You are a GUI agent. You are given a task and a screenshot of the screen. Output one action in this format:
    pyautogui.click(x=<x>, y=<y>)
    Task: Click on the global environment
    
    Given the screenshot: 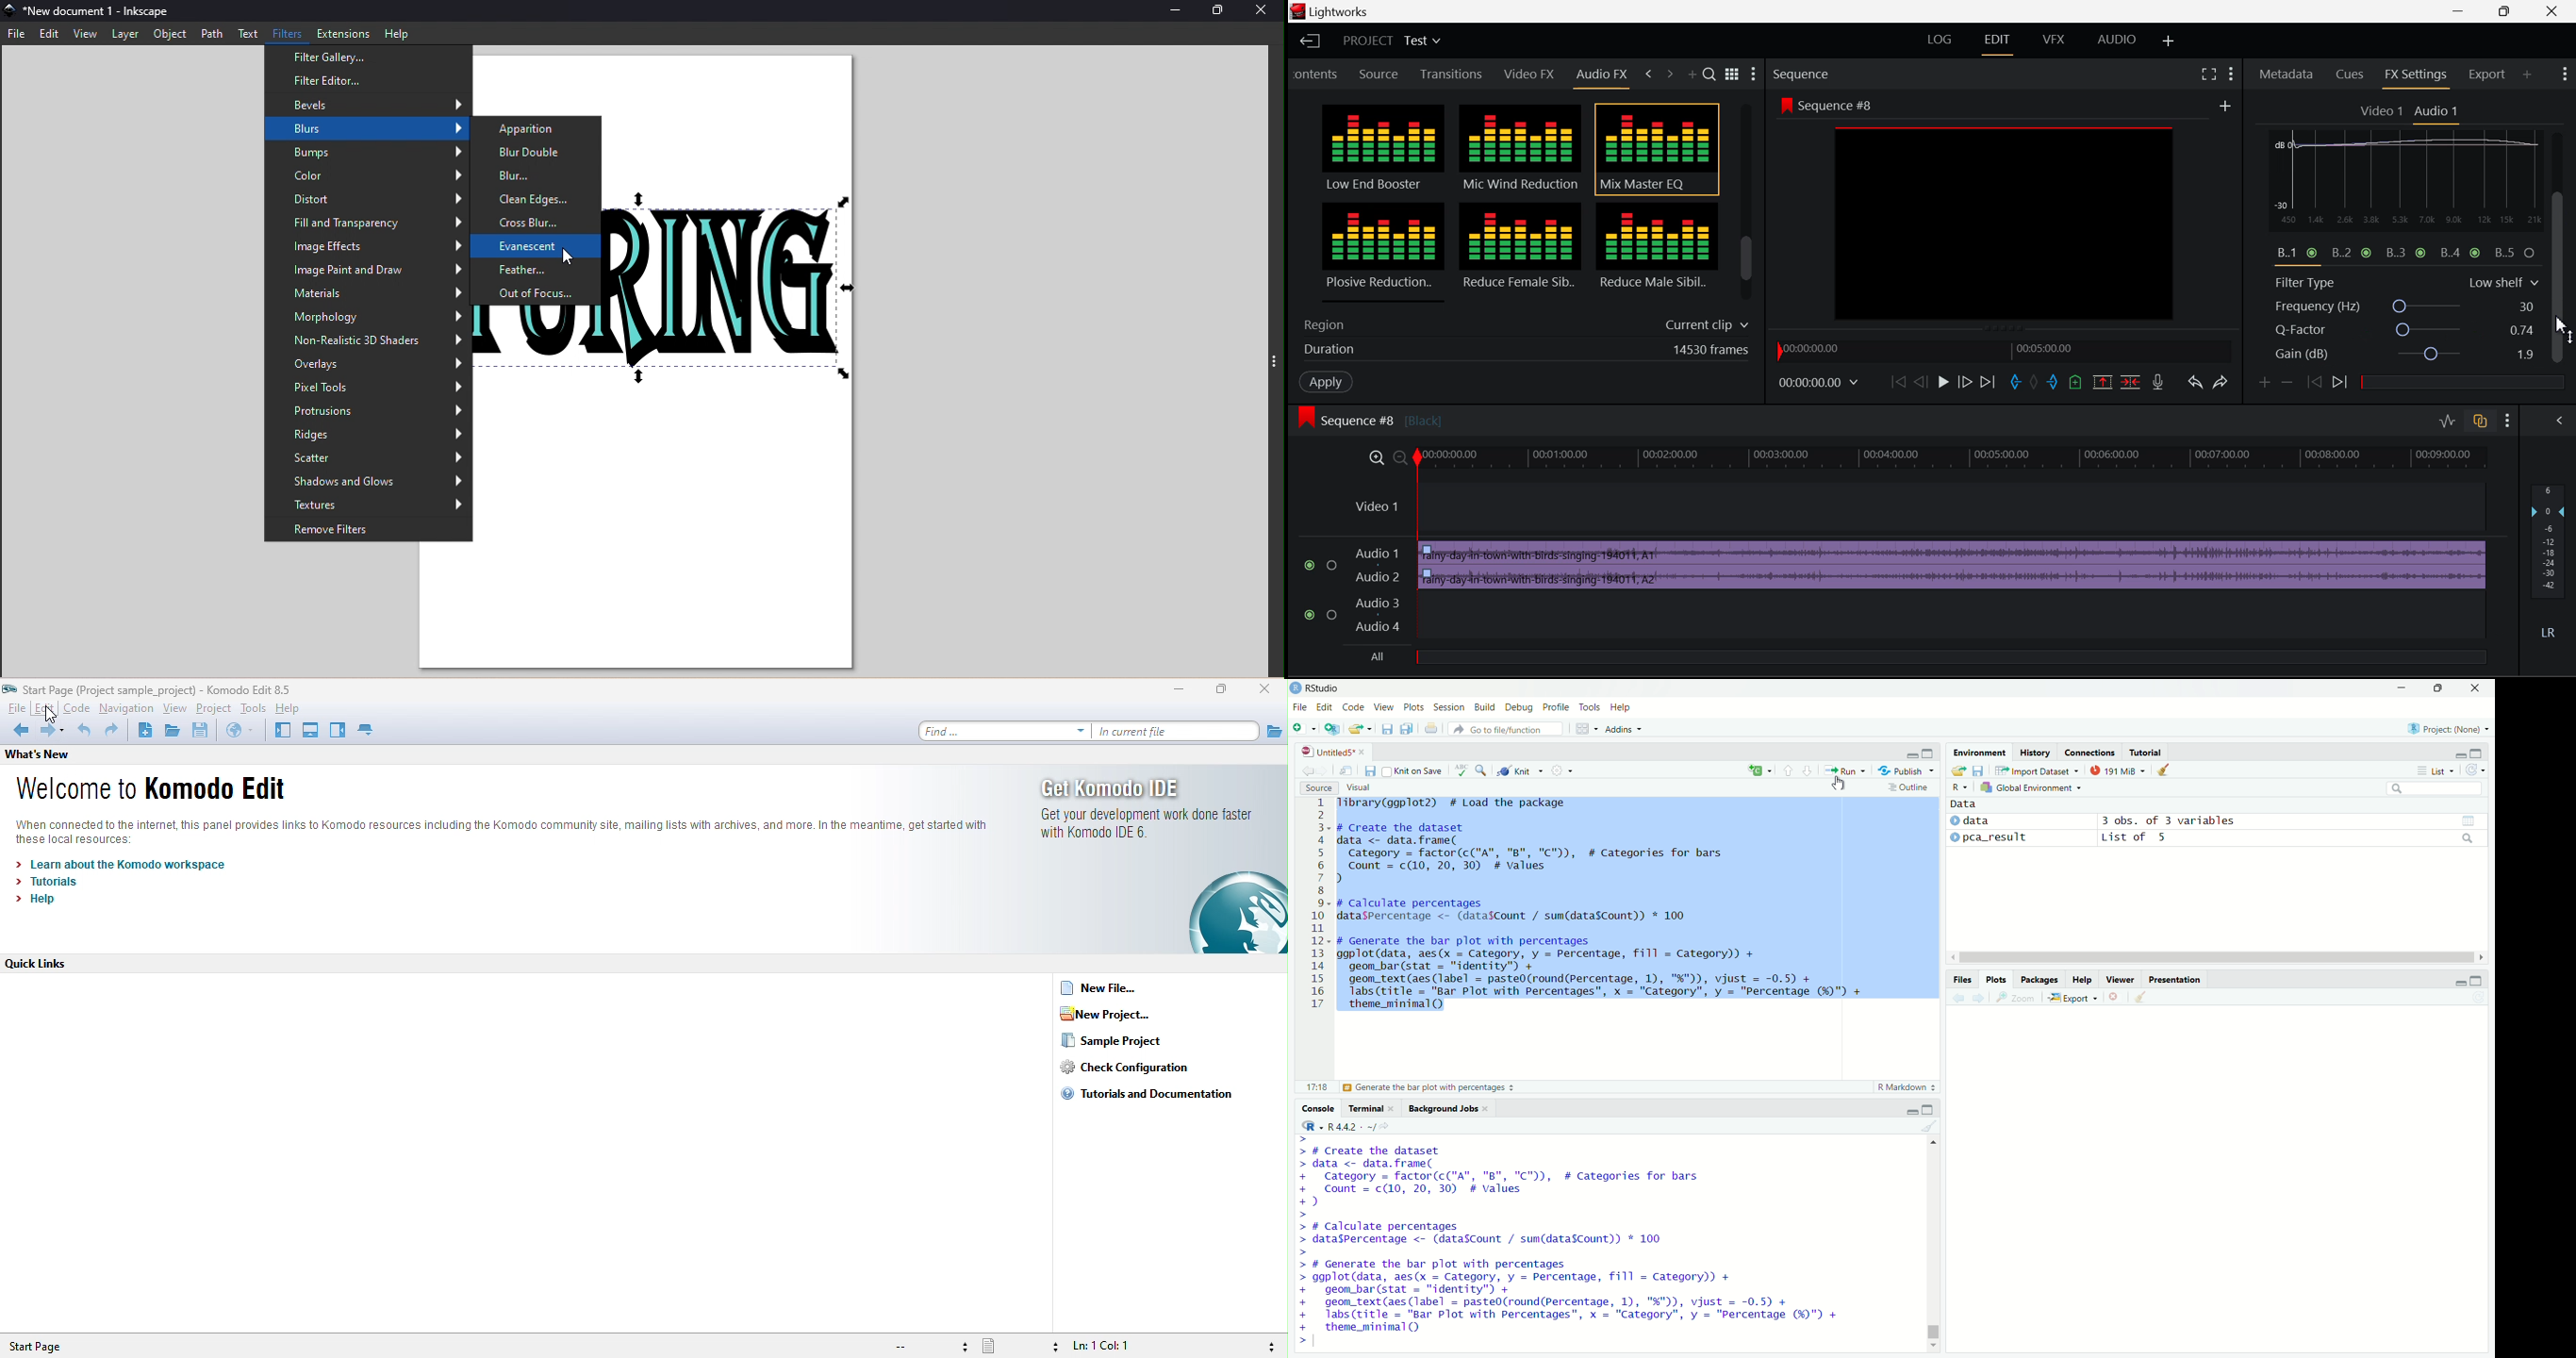 What is the action you would take?
    pyautogui.click(x=2032, y=787)
    